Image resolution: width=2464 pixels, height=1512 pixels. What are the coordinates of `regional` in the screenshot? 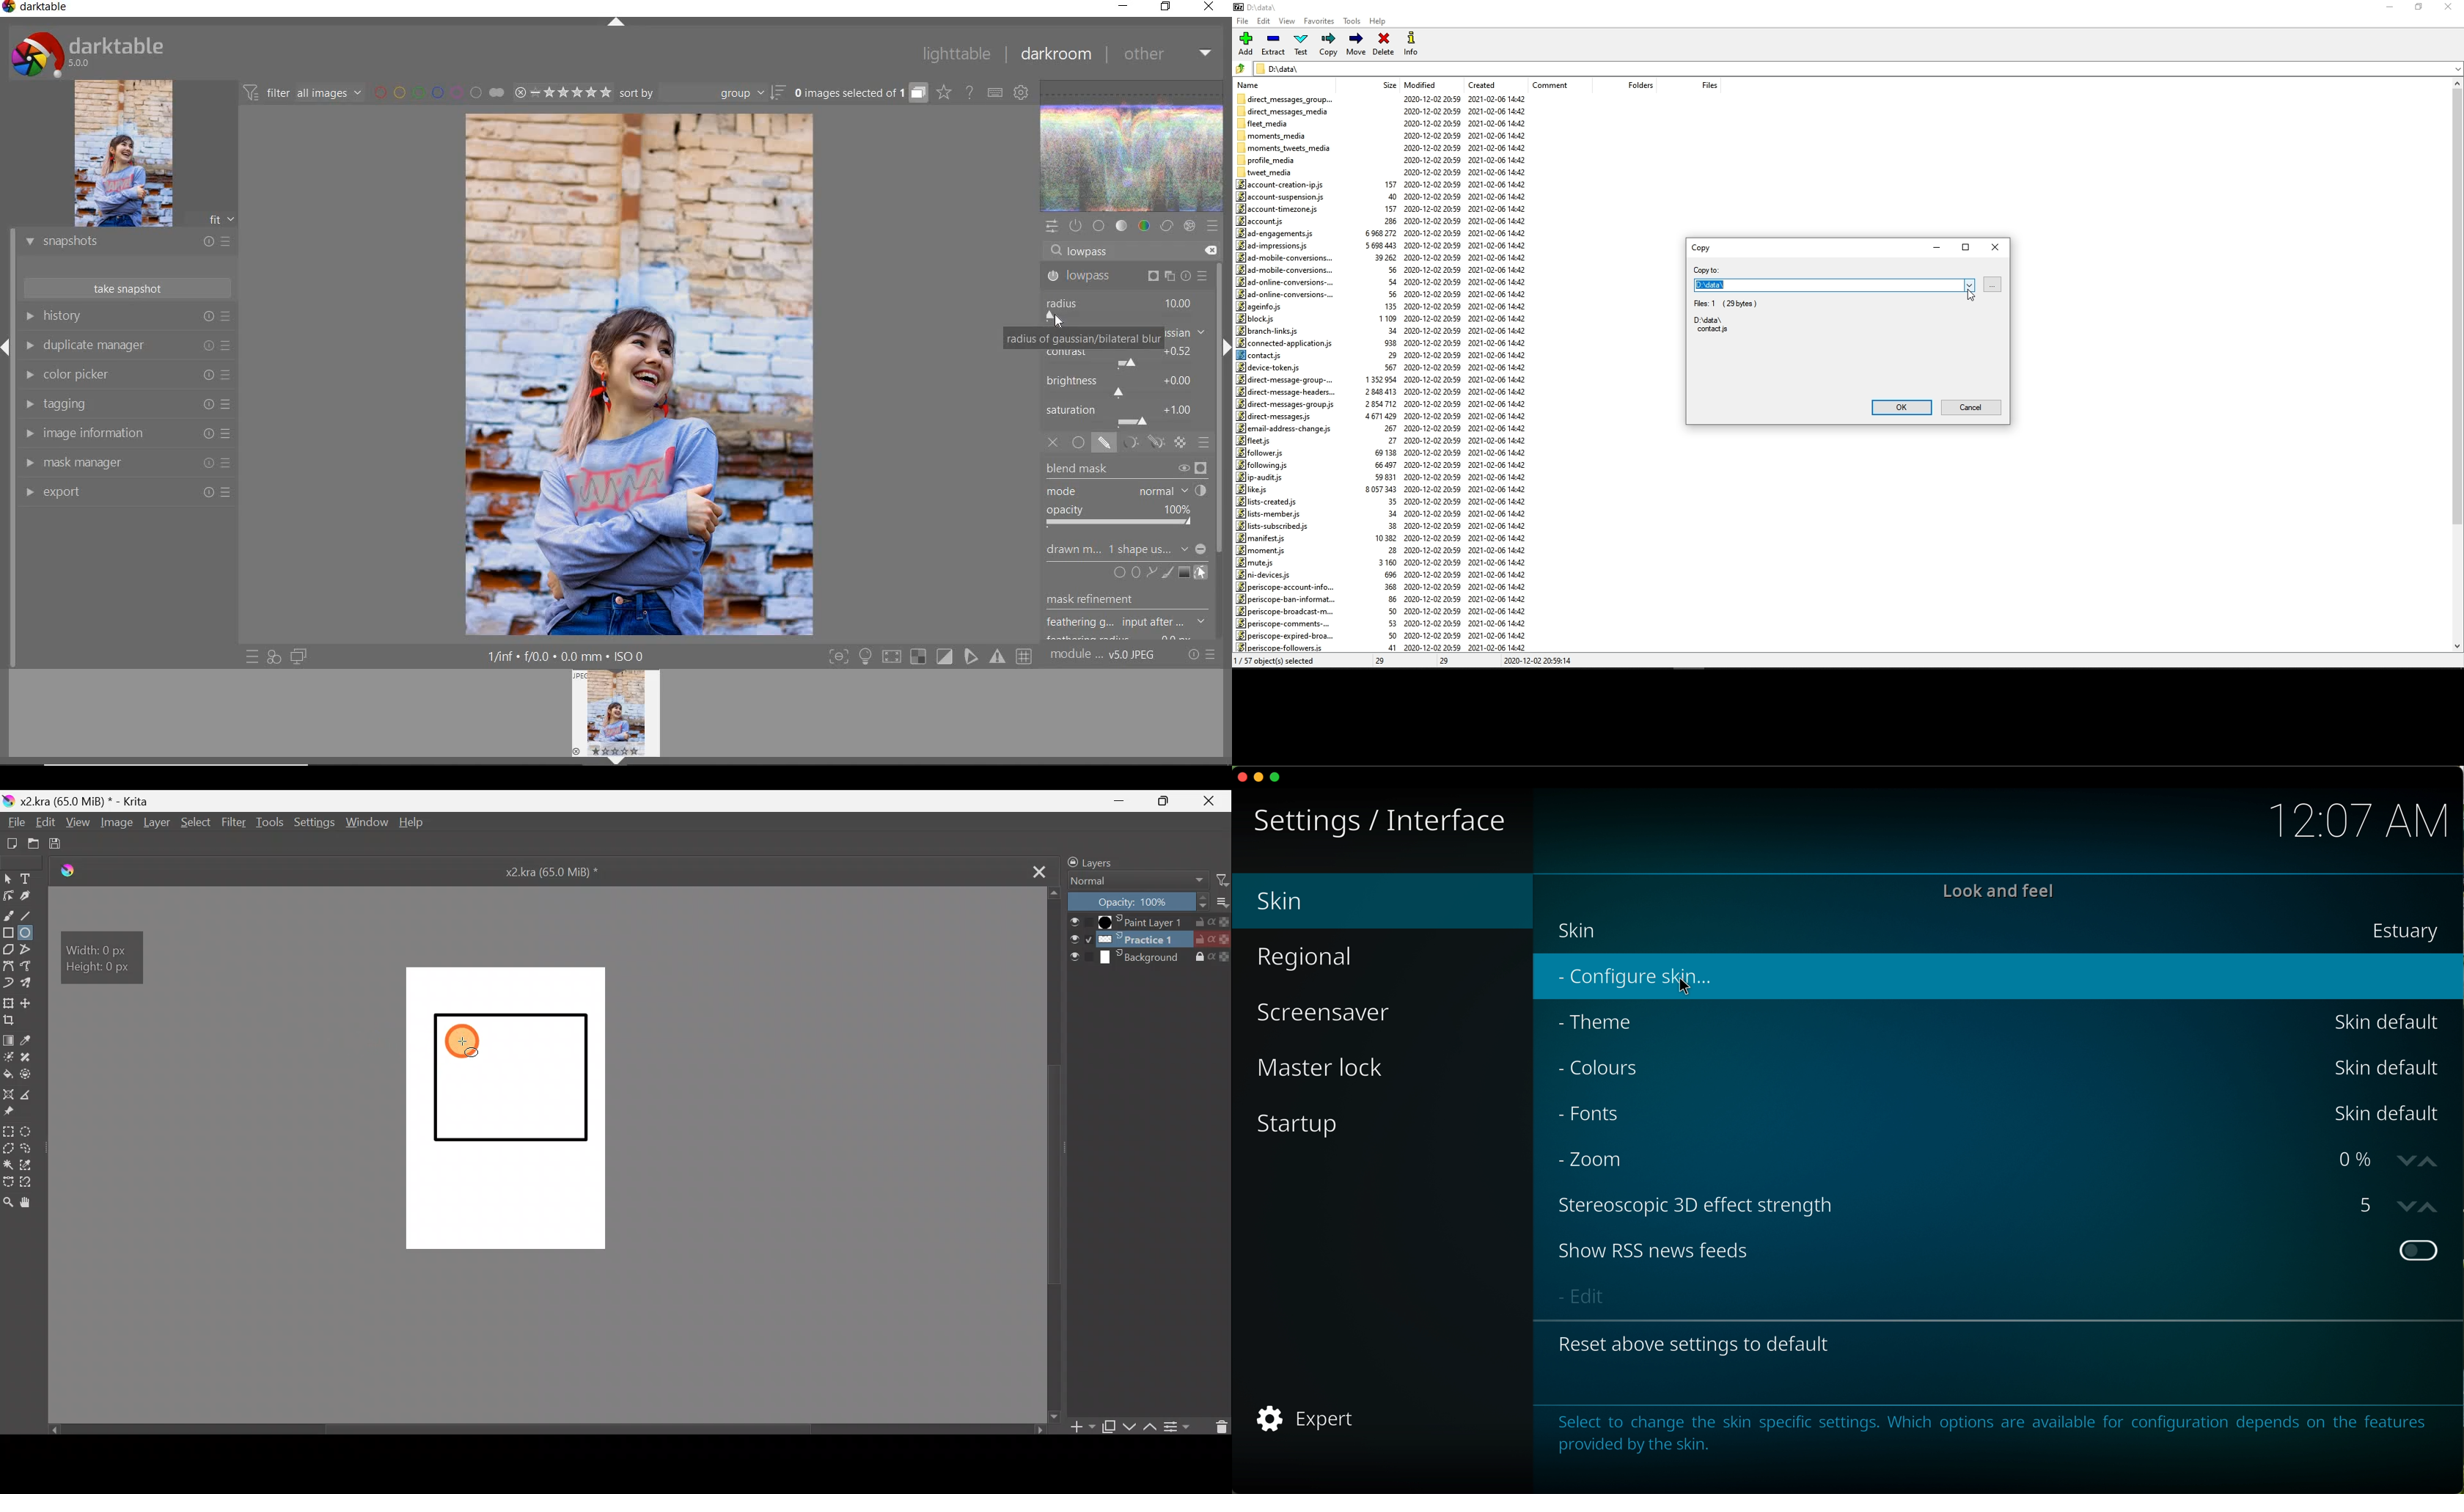 It's located at (1311, 959).